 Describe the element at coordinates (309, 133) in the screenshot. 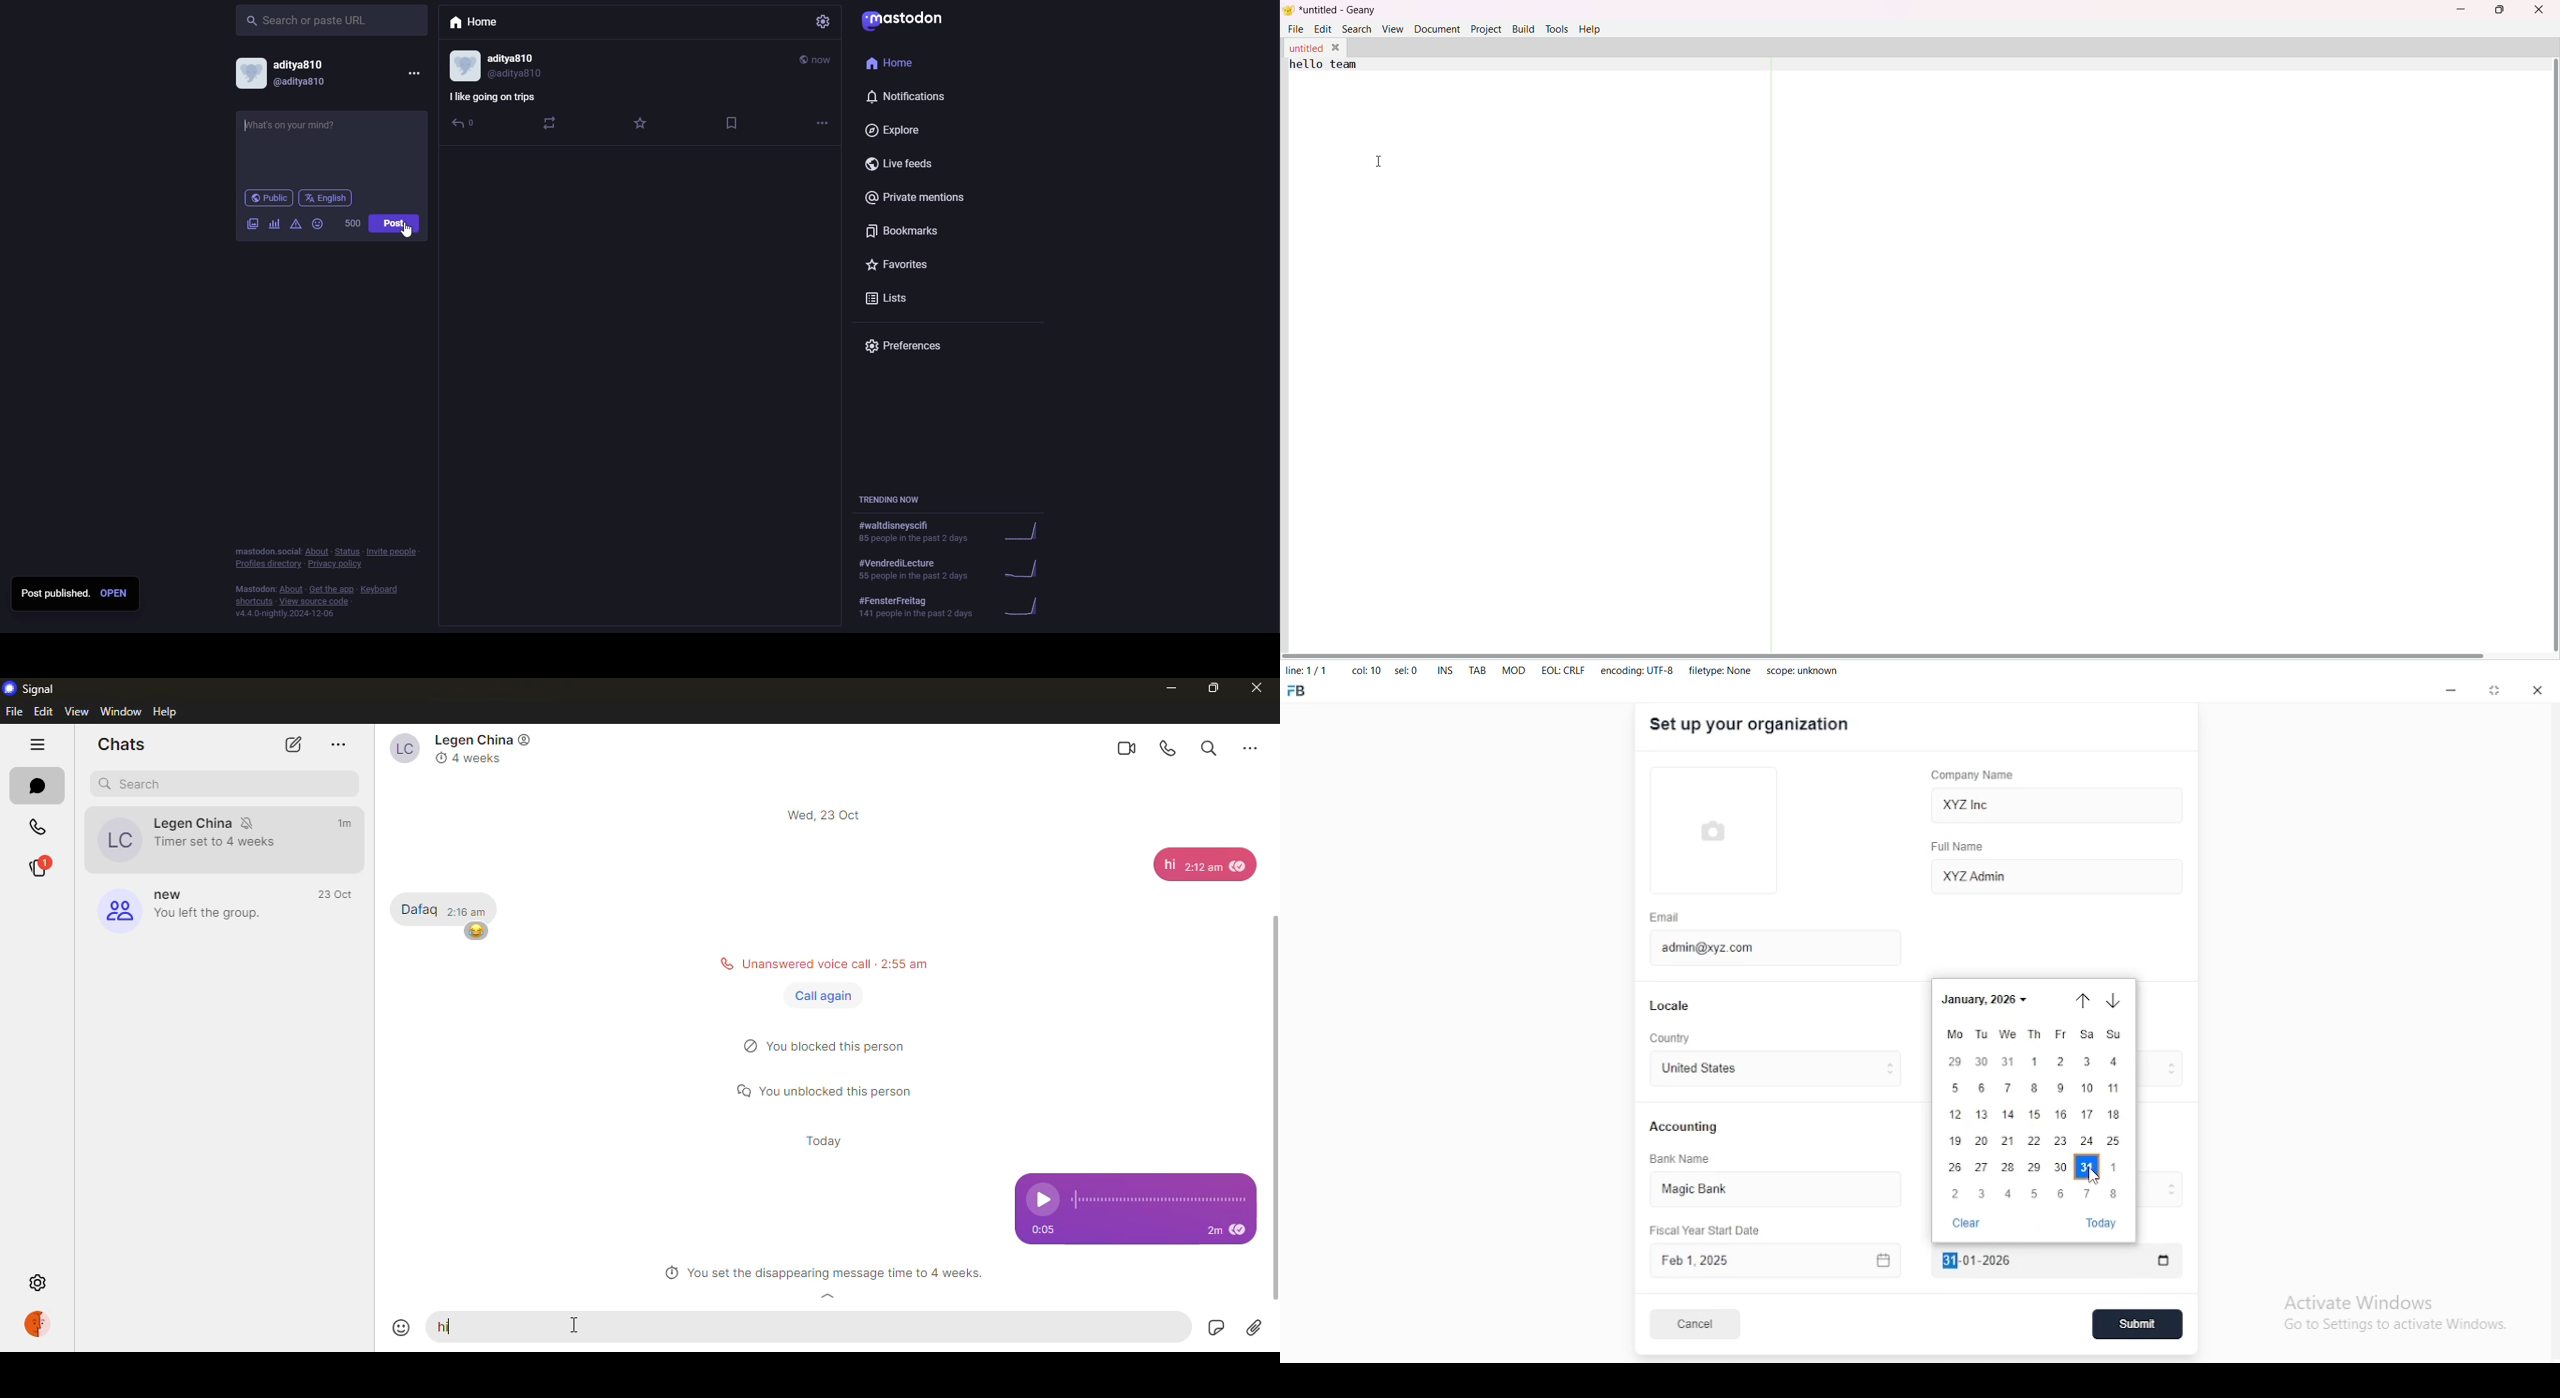

I see `fun fact` at that location.